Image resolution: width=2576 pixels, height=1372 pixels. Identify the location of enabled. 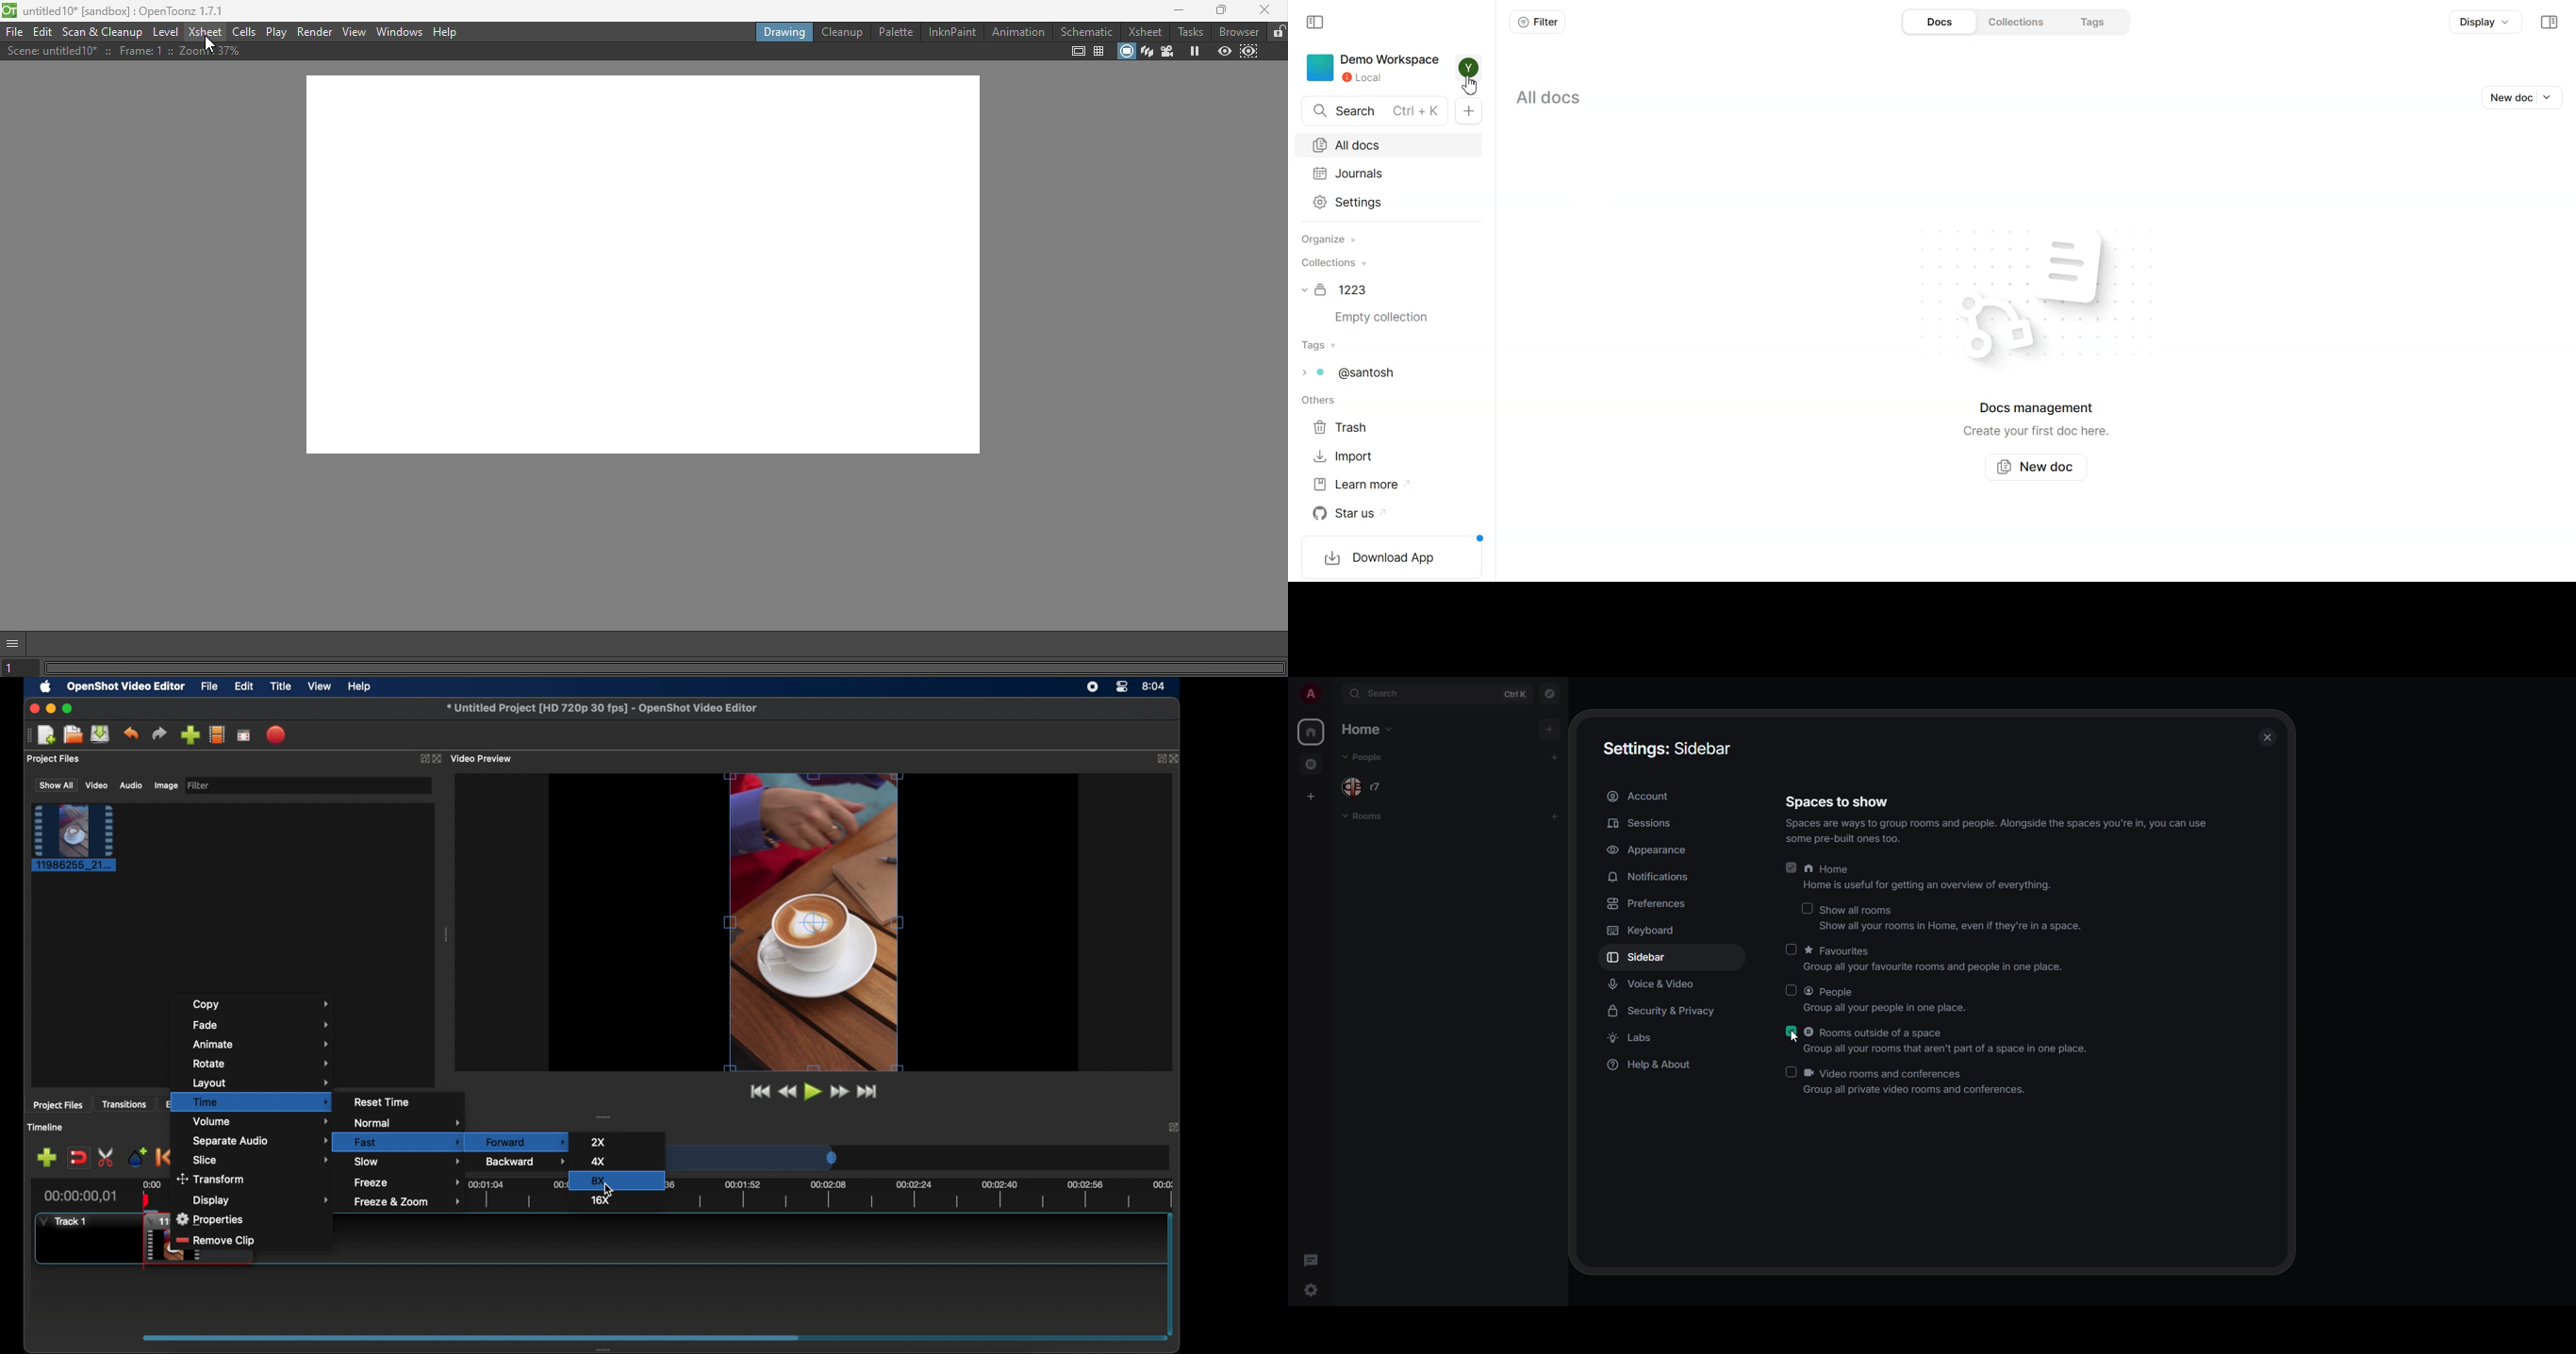
(1791, 866).